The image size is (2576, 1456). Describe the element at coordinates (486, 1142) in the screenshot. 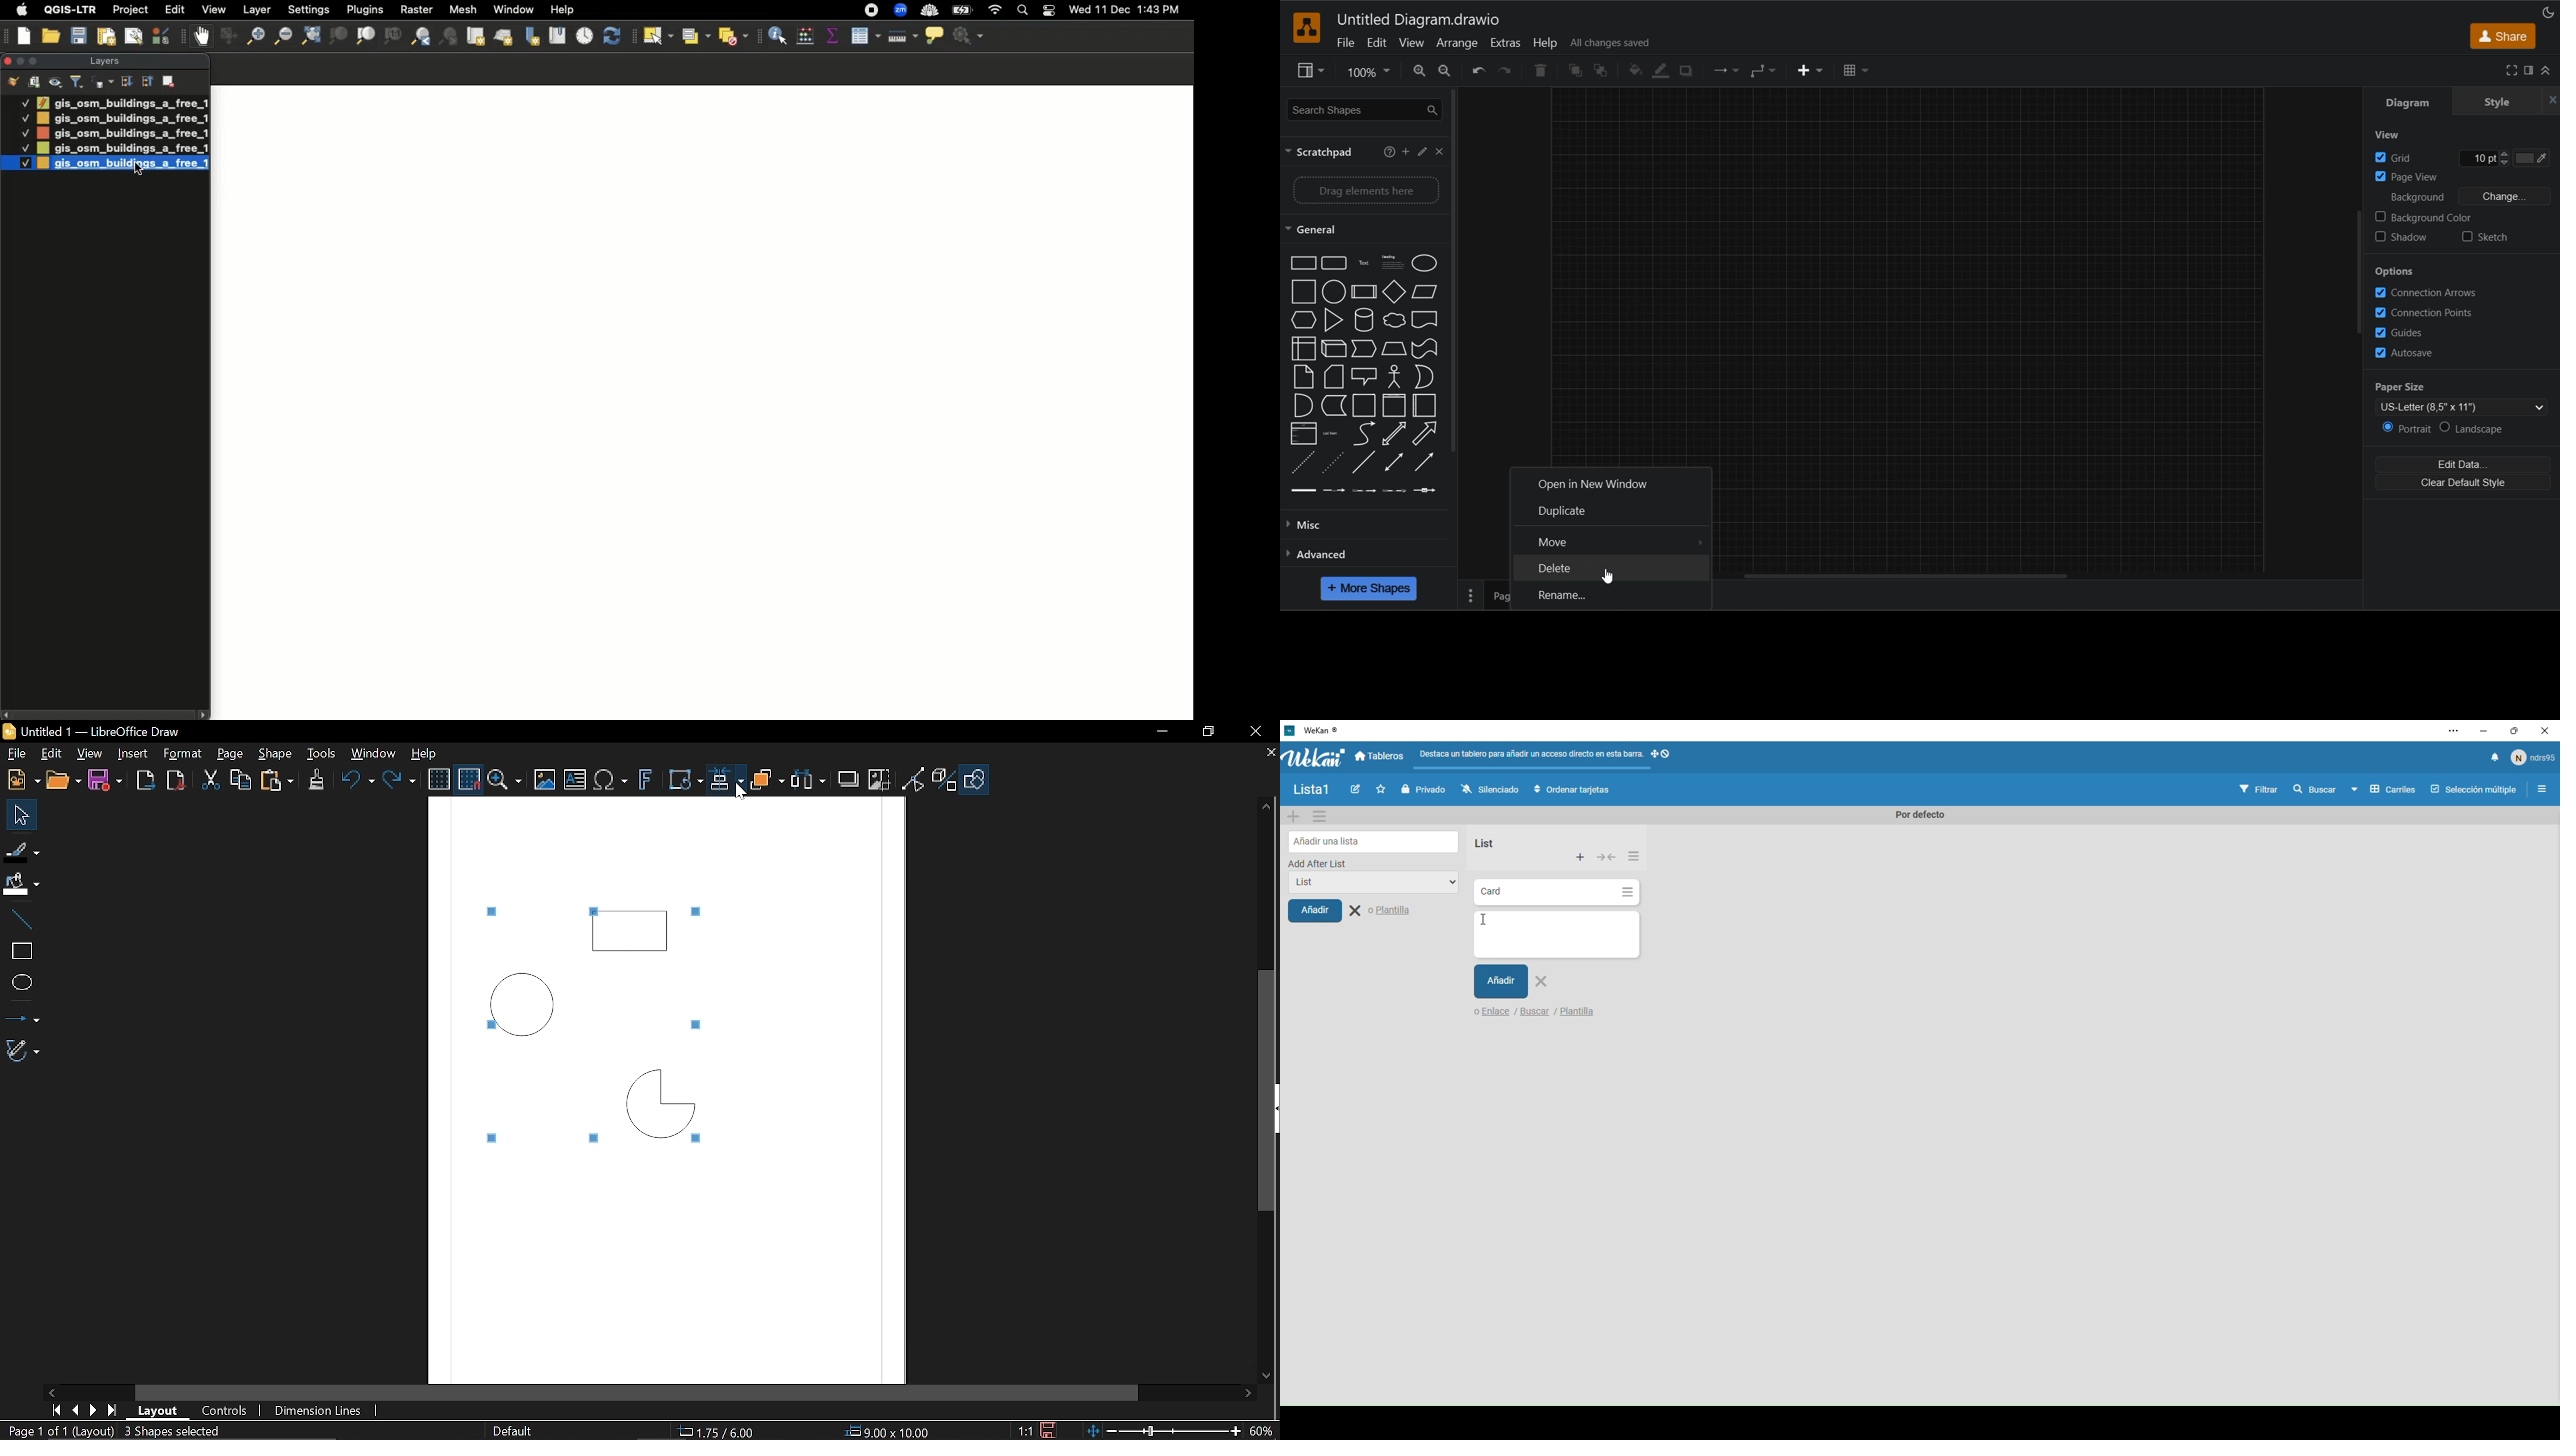

I see `Tiny square marked around the selected objects` at that location.